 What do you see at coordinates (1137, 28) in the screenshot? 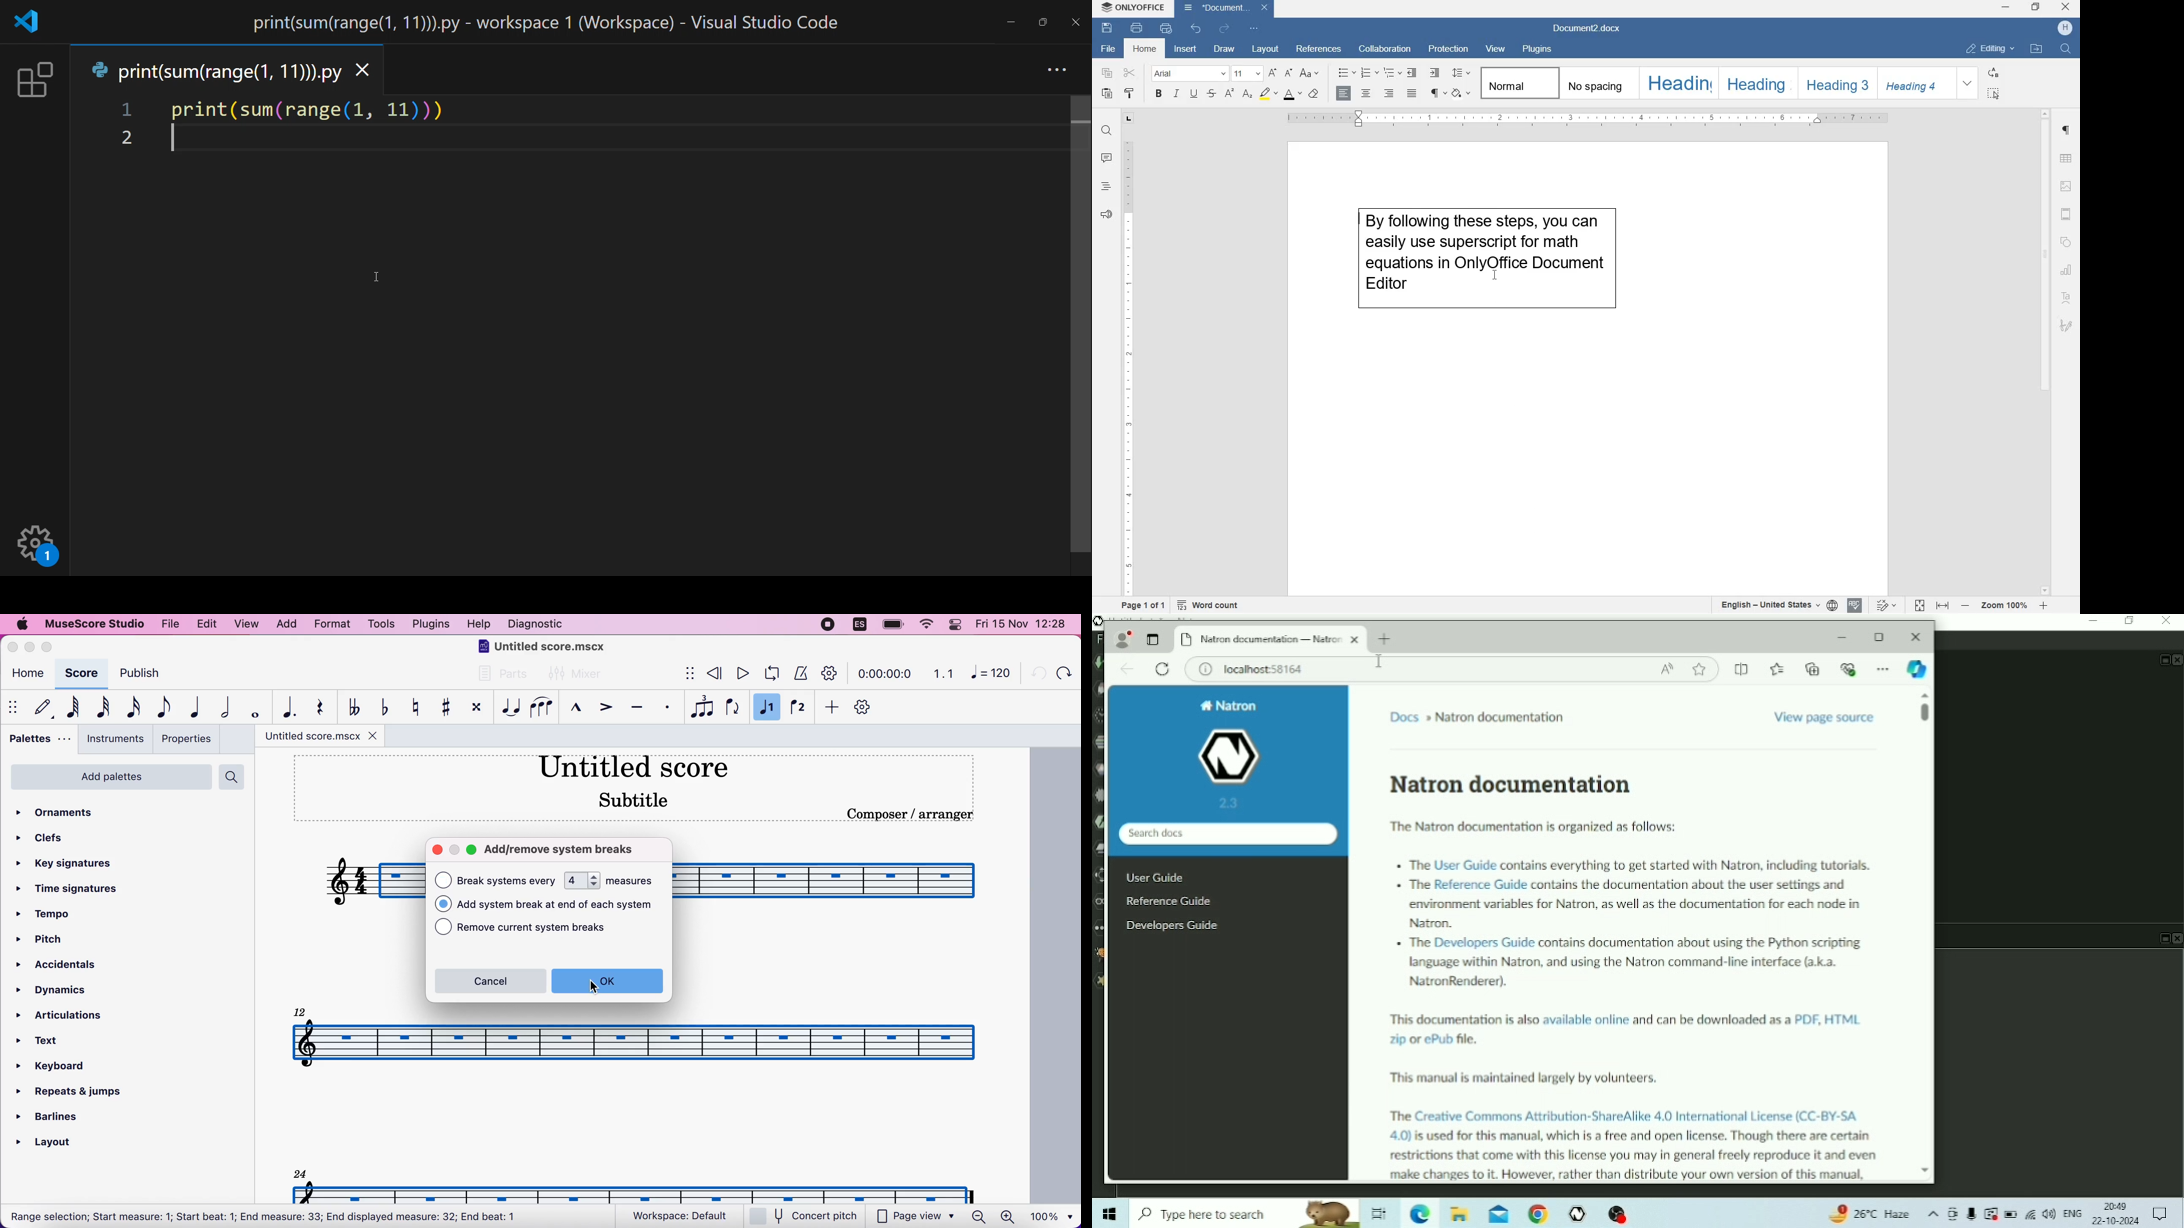
I see `print` at bounding box center [1137, 28].